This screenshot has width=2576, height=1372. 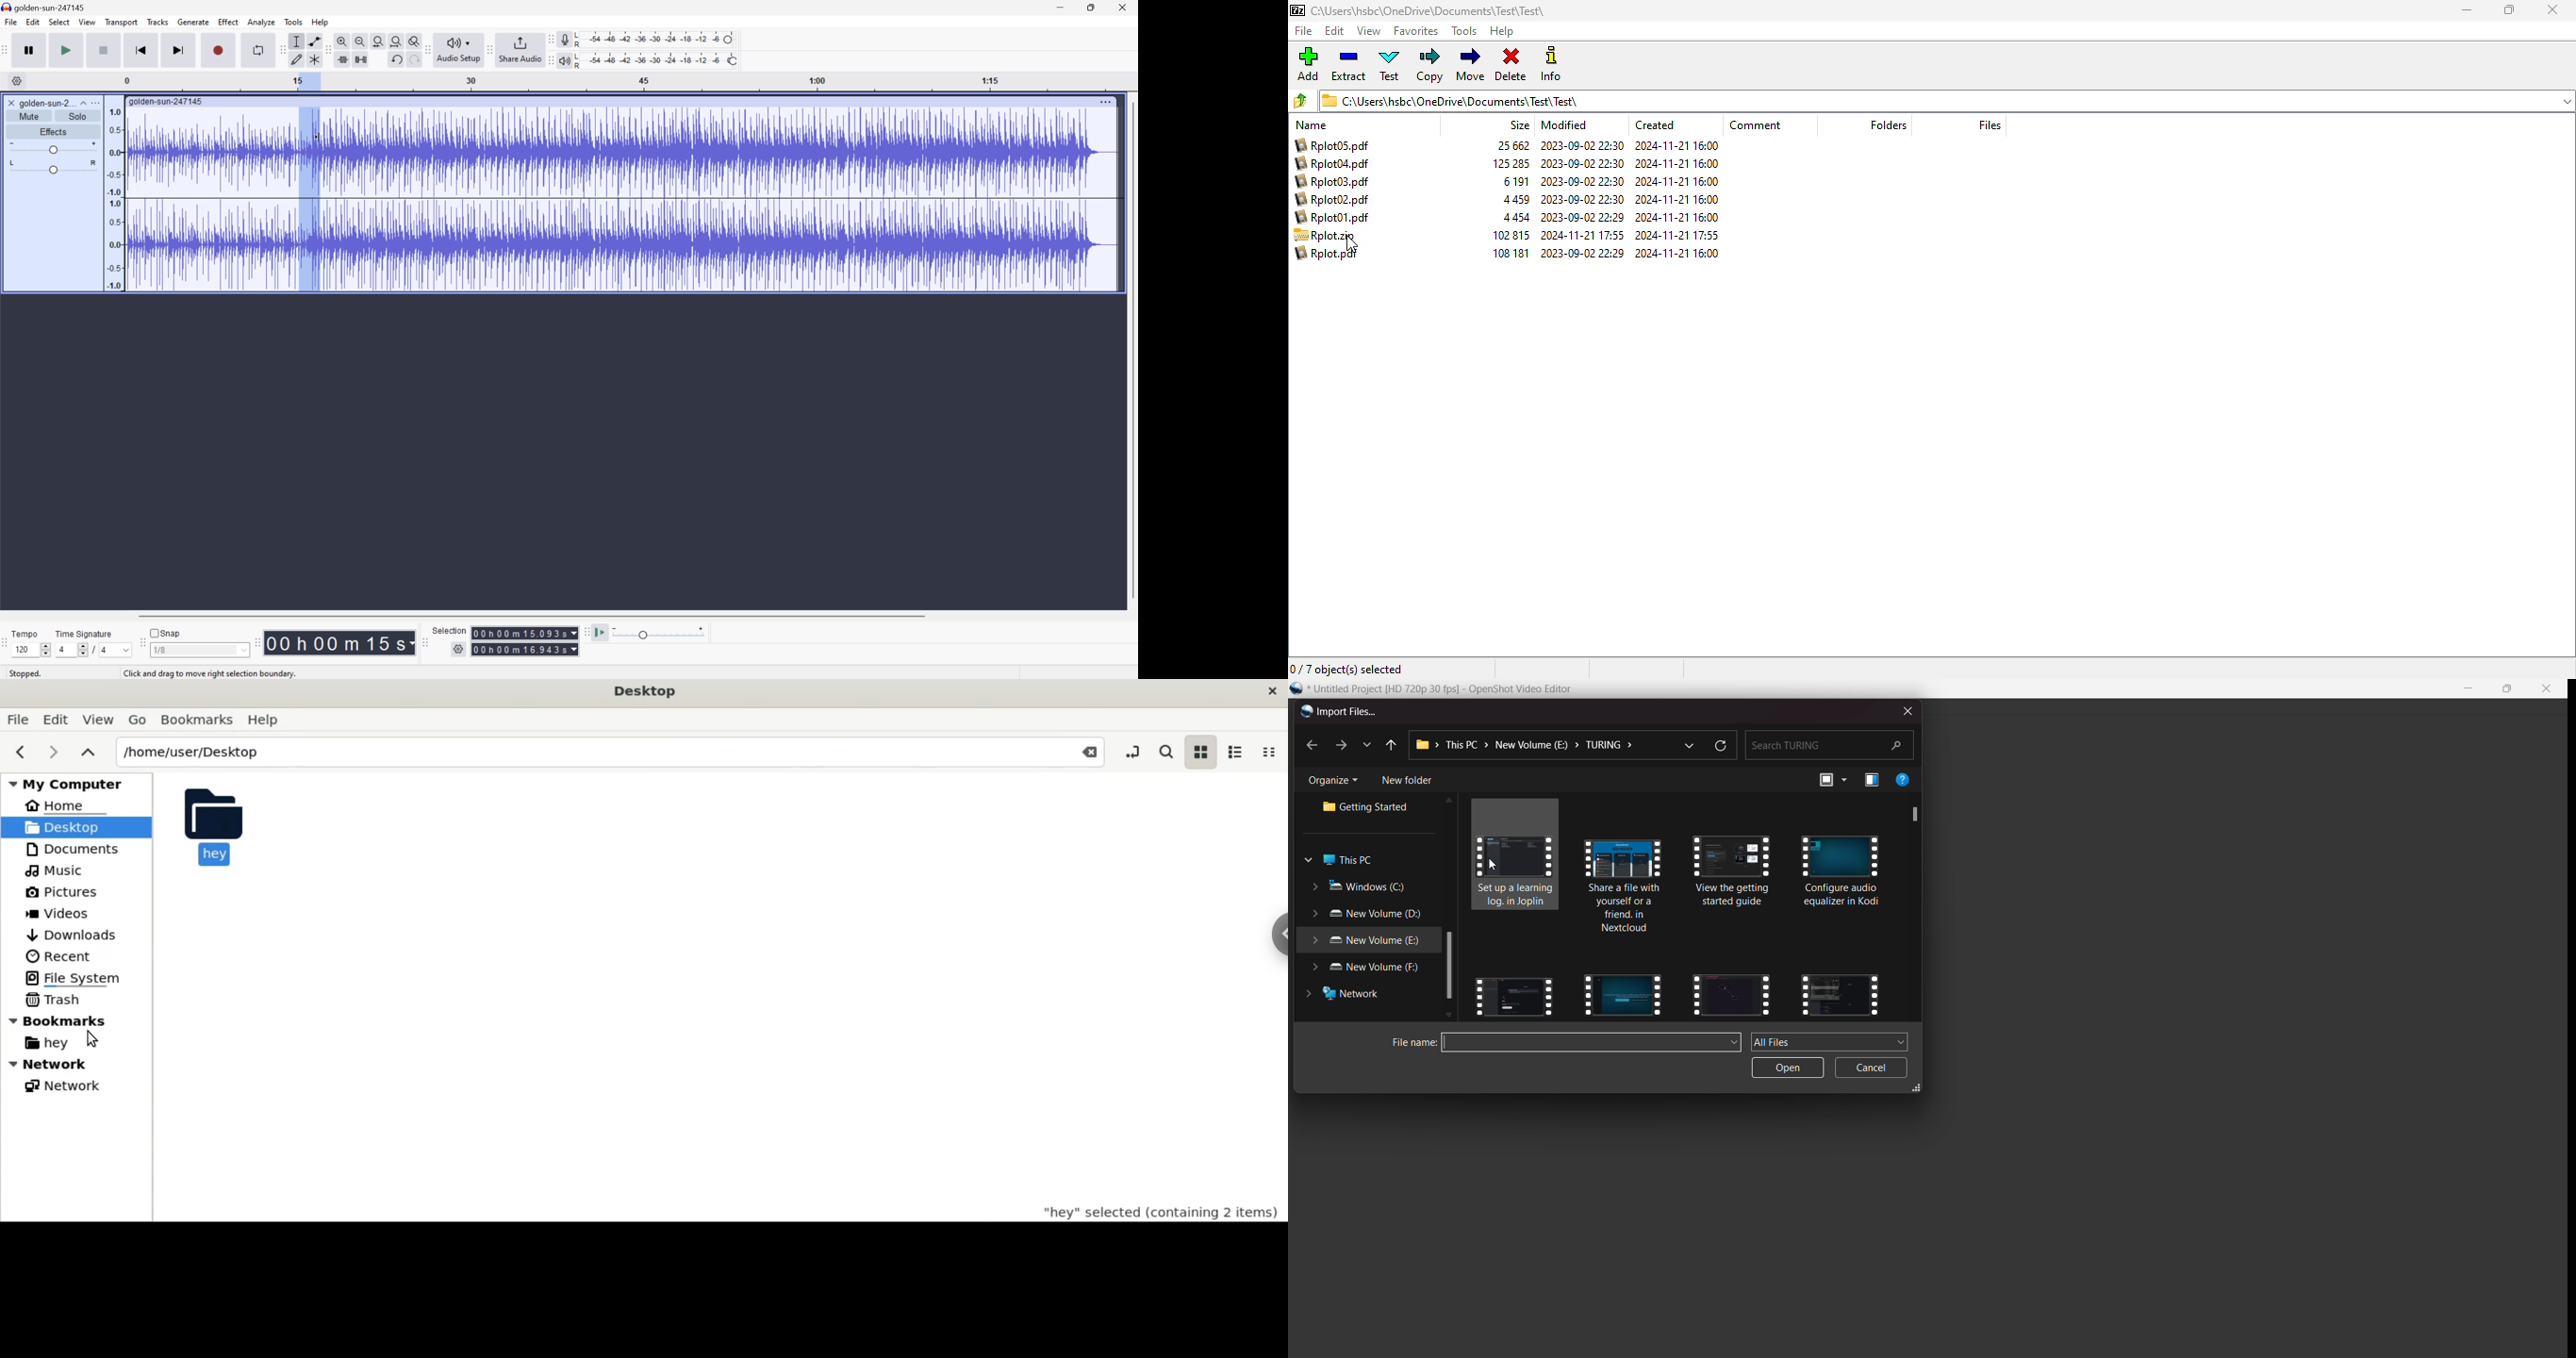 I want to click on Multi tool, so click(x=316, y=58).